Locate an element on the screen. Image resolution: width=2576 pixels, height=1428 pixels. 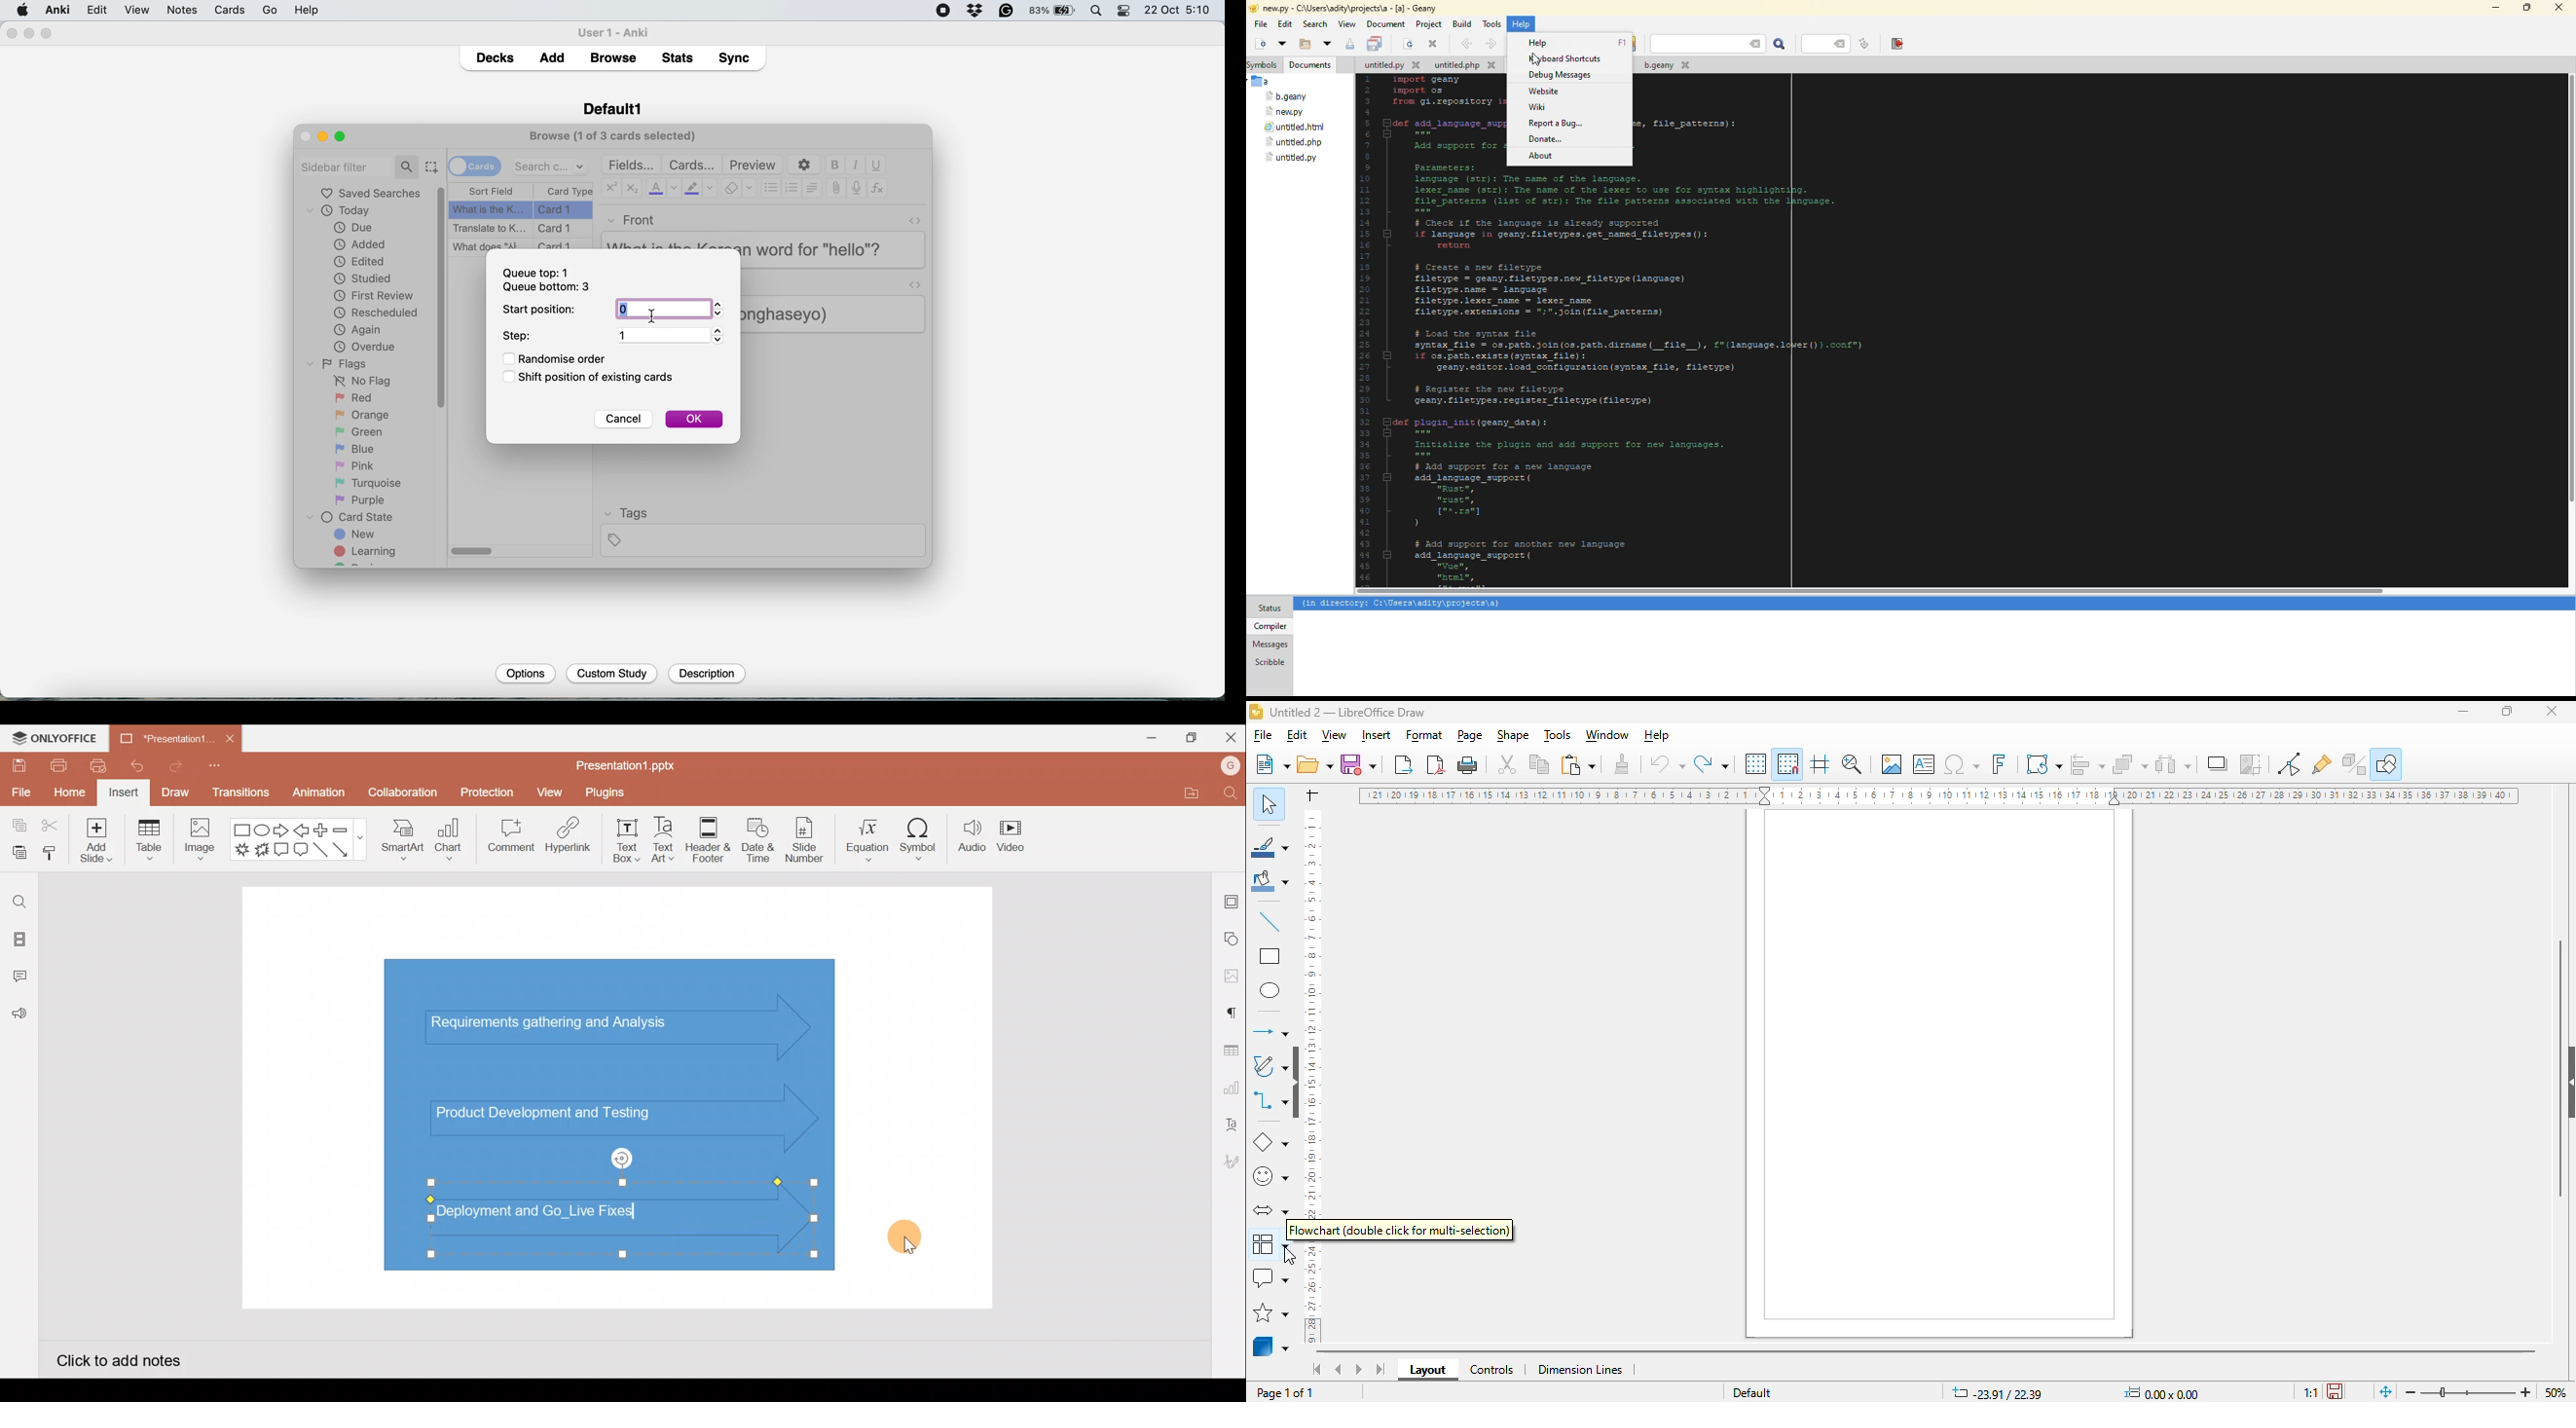
controls is located at coordinates (1493, 1370).